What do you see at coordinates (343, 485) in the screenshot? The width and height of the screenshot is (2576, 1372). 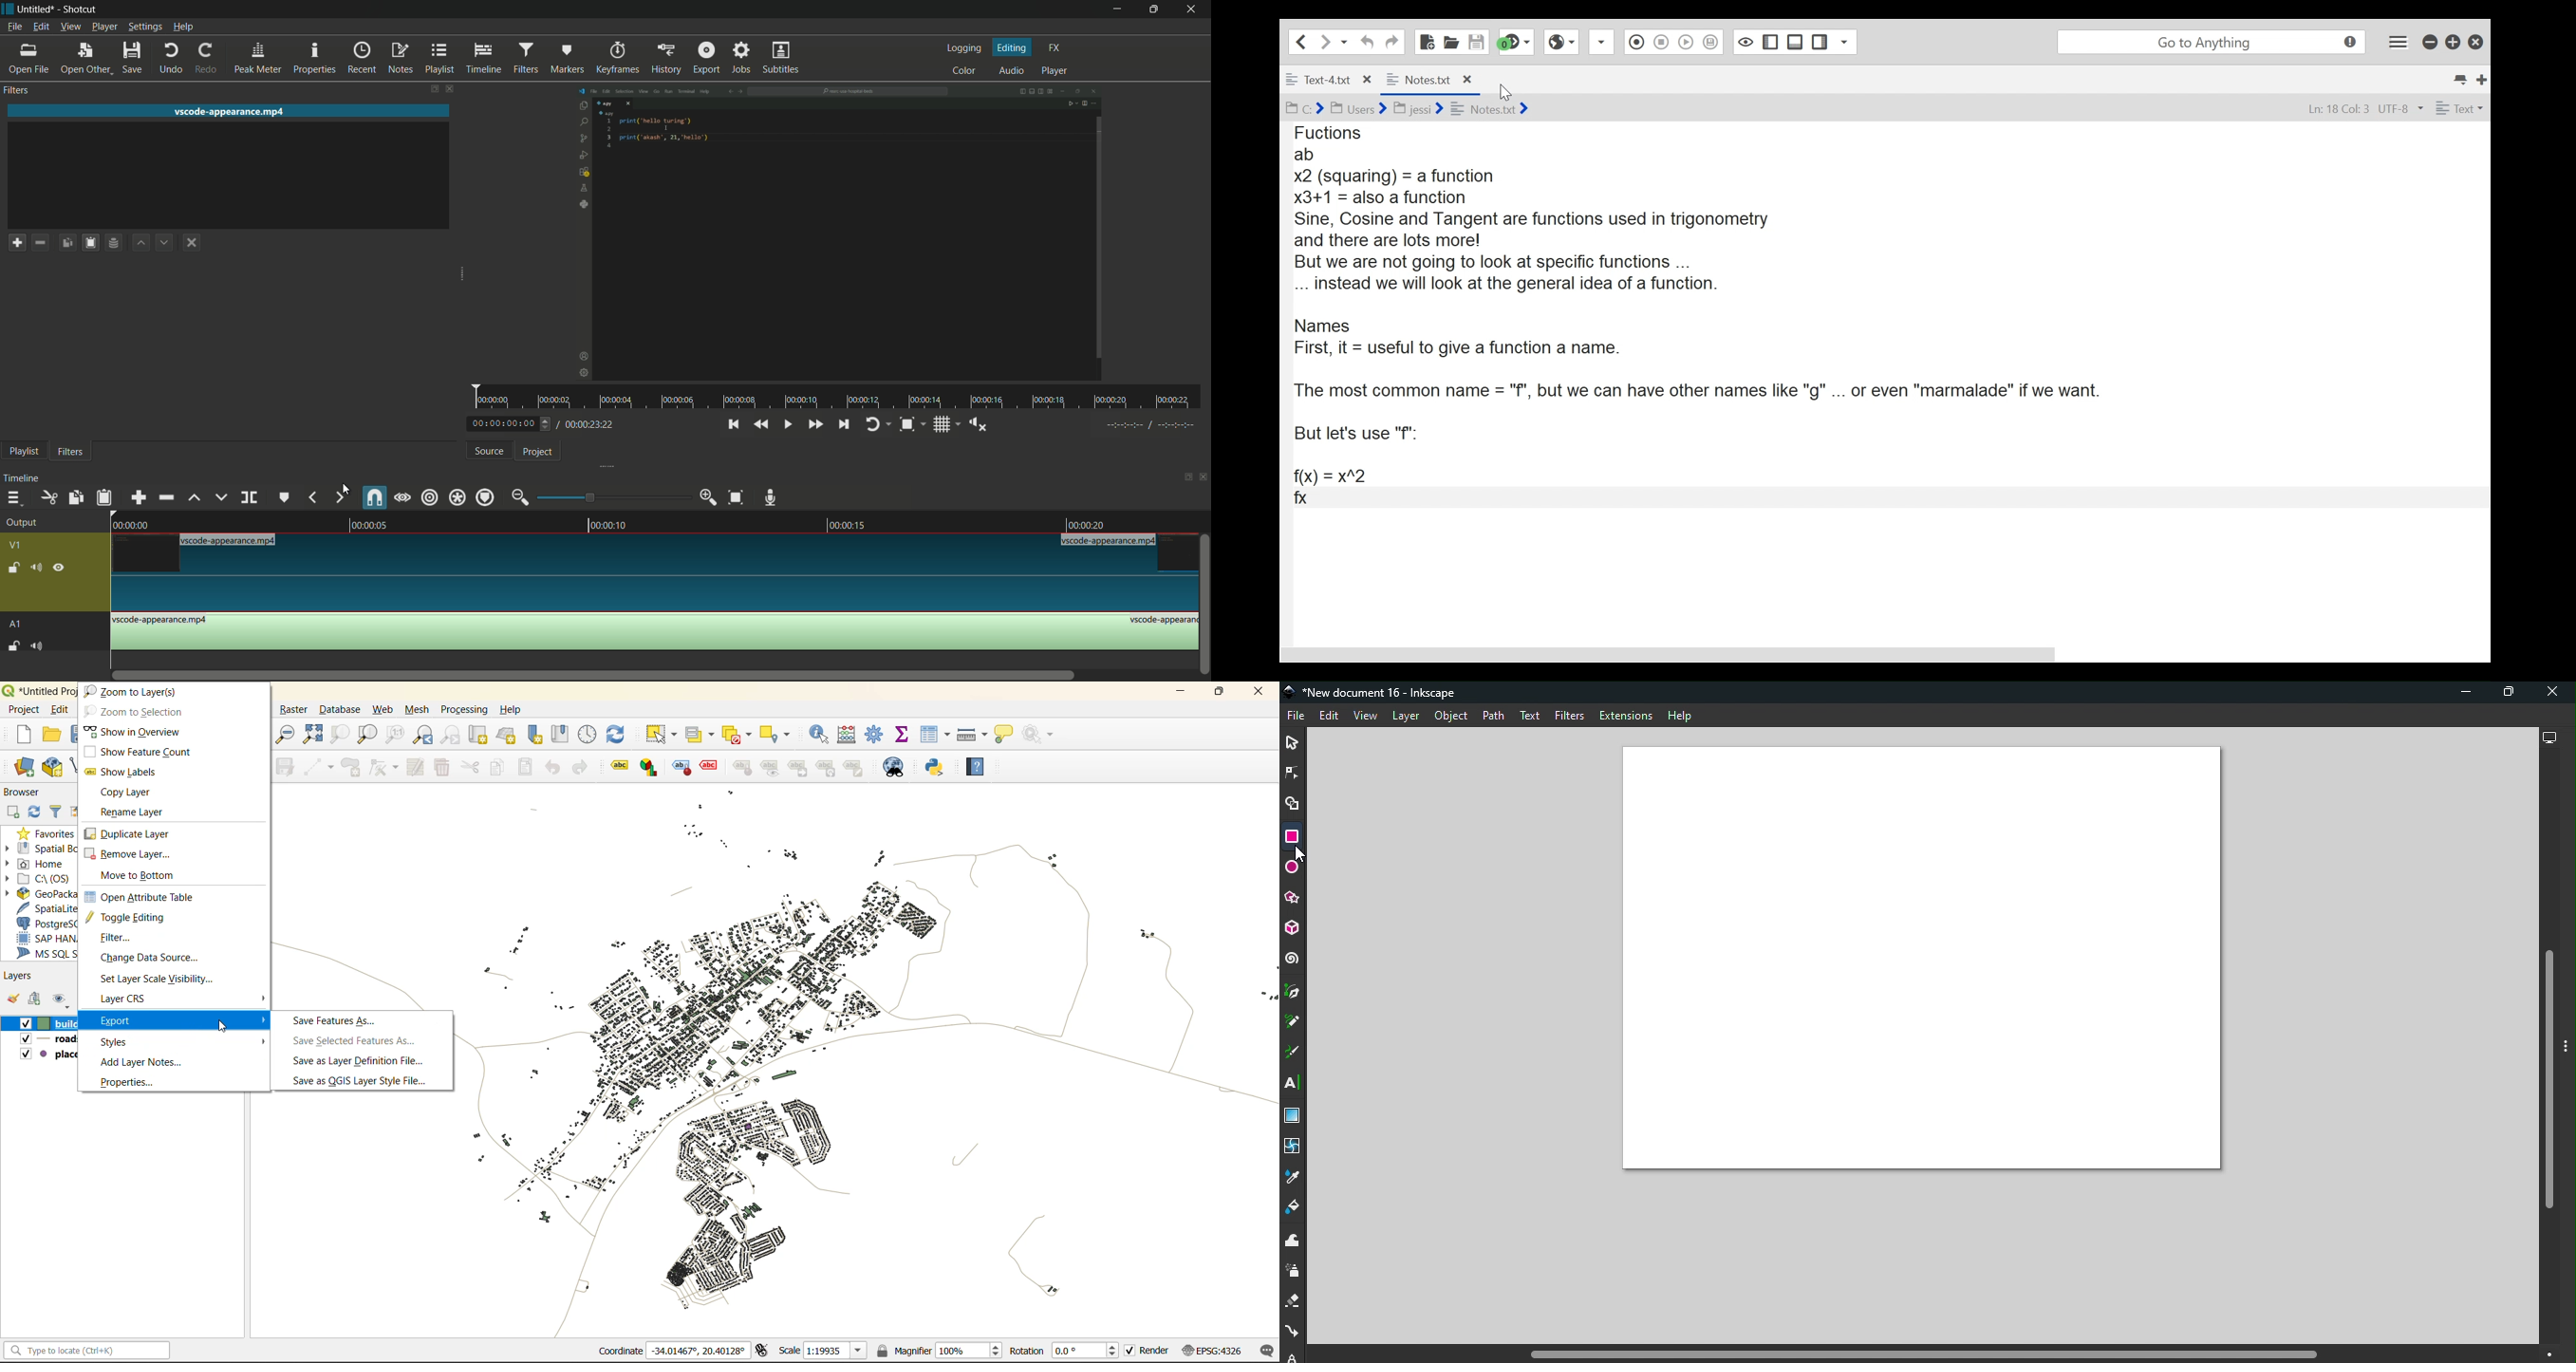 I see `cursor` at bounding box center [343, 485].